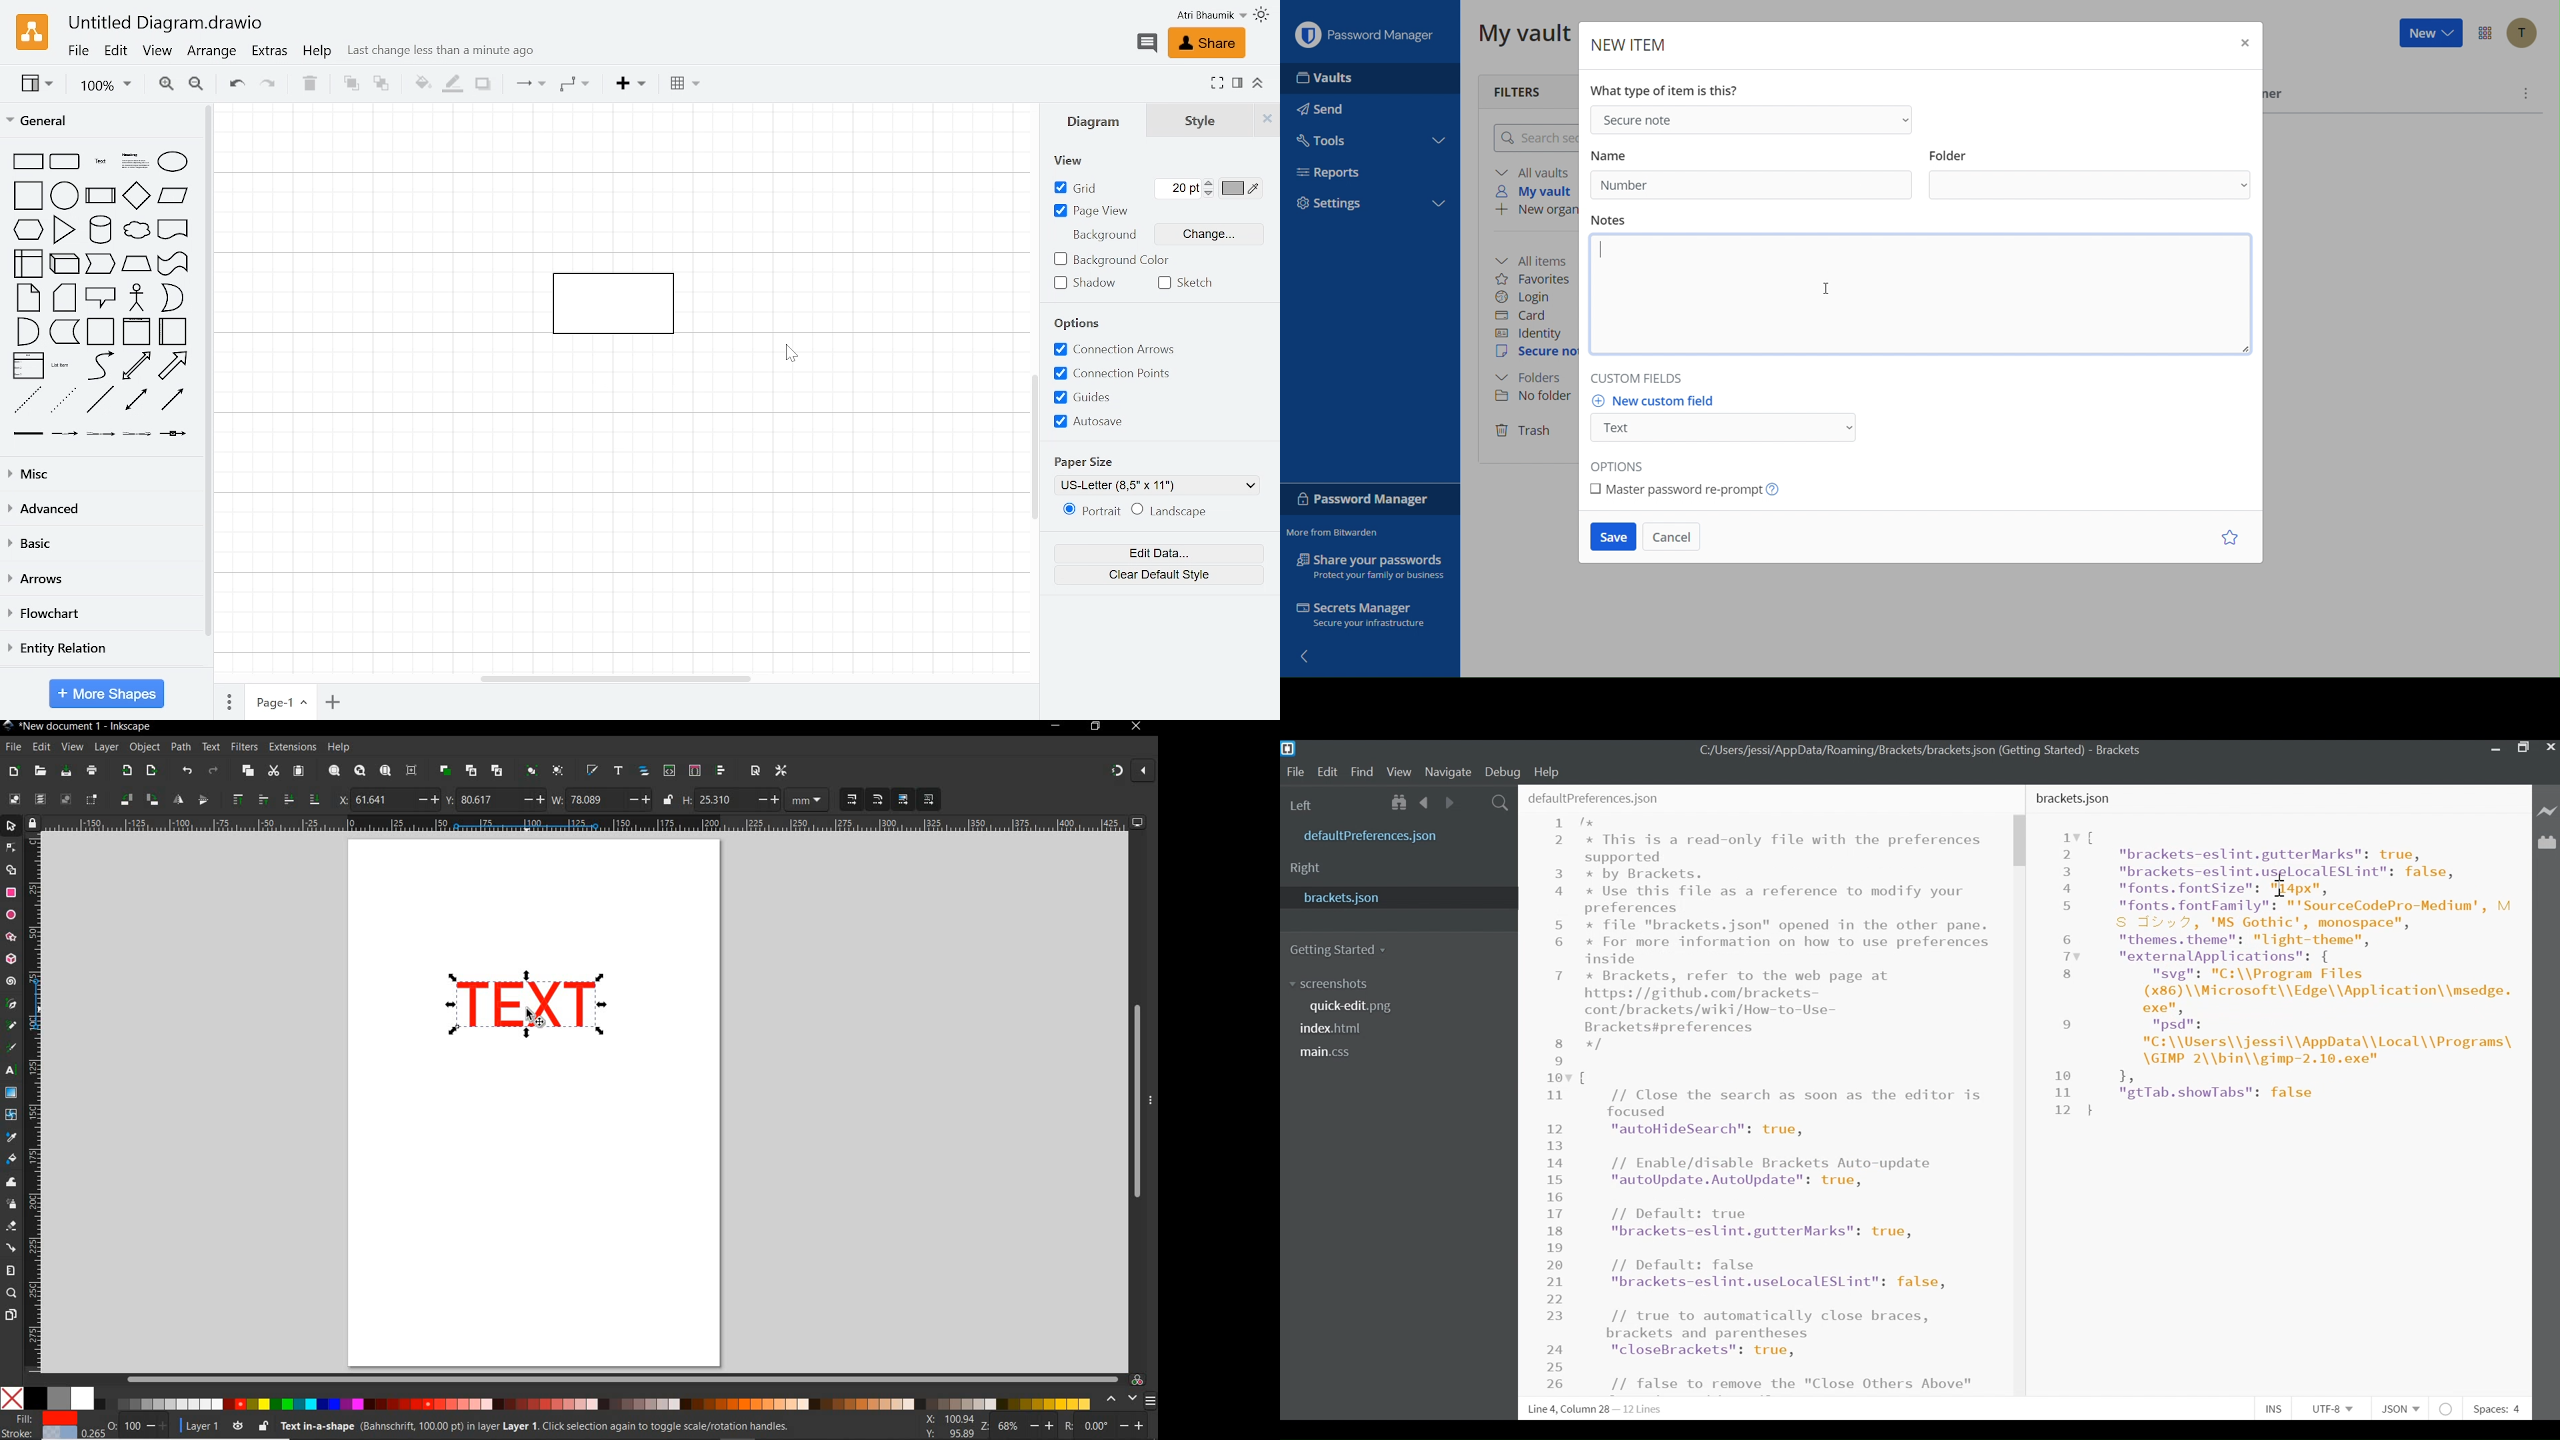  What do you see at coordinates (1122, 423) in the screenshot?
I see `Autosave` at bounding box center [1122, 423].